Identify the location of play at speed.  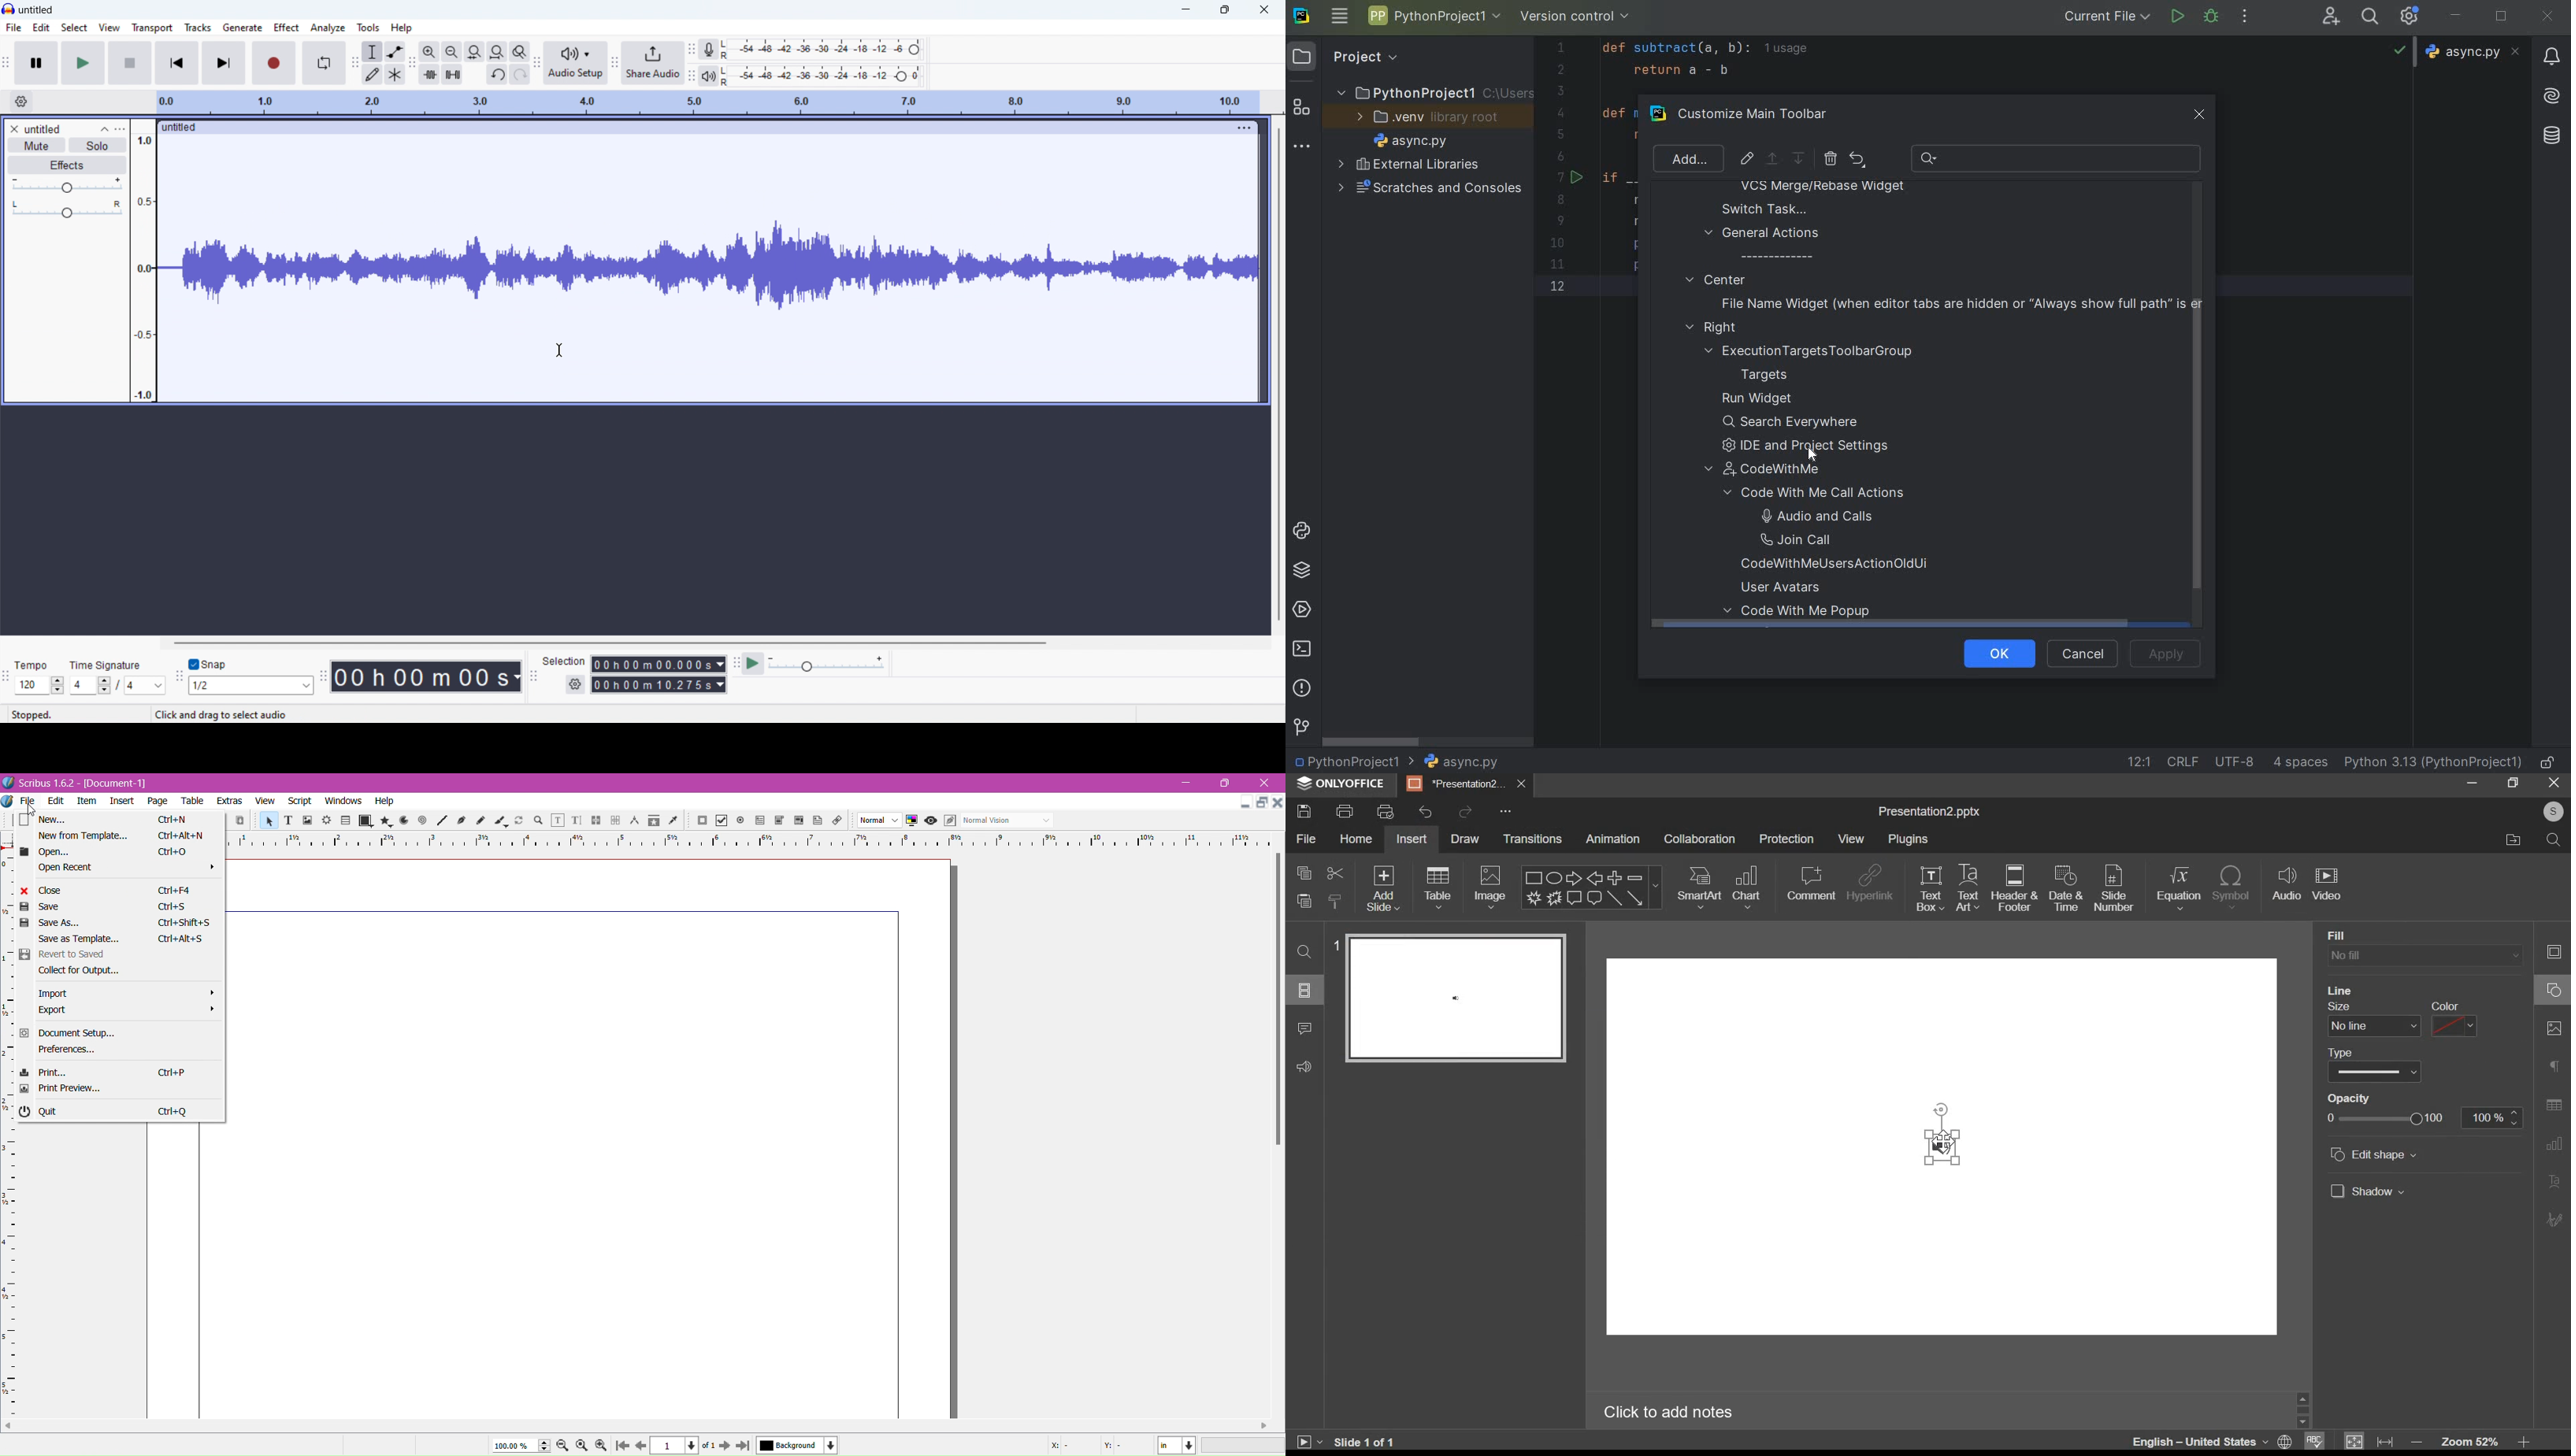
(754, 663).